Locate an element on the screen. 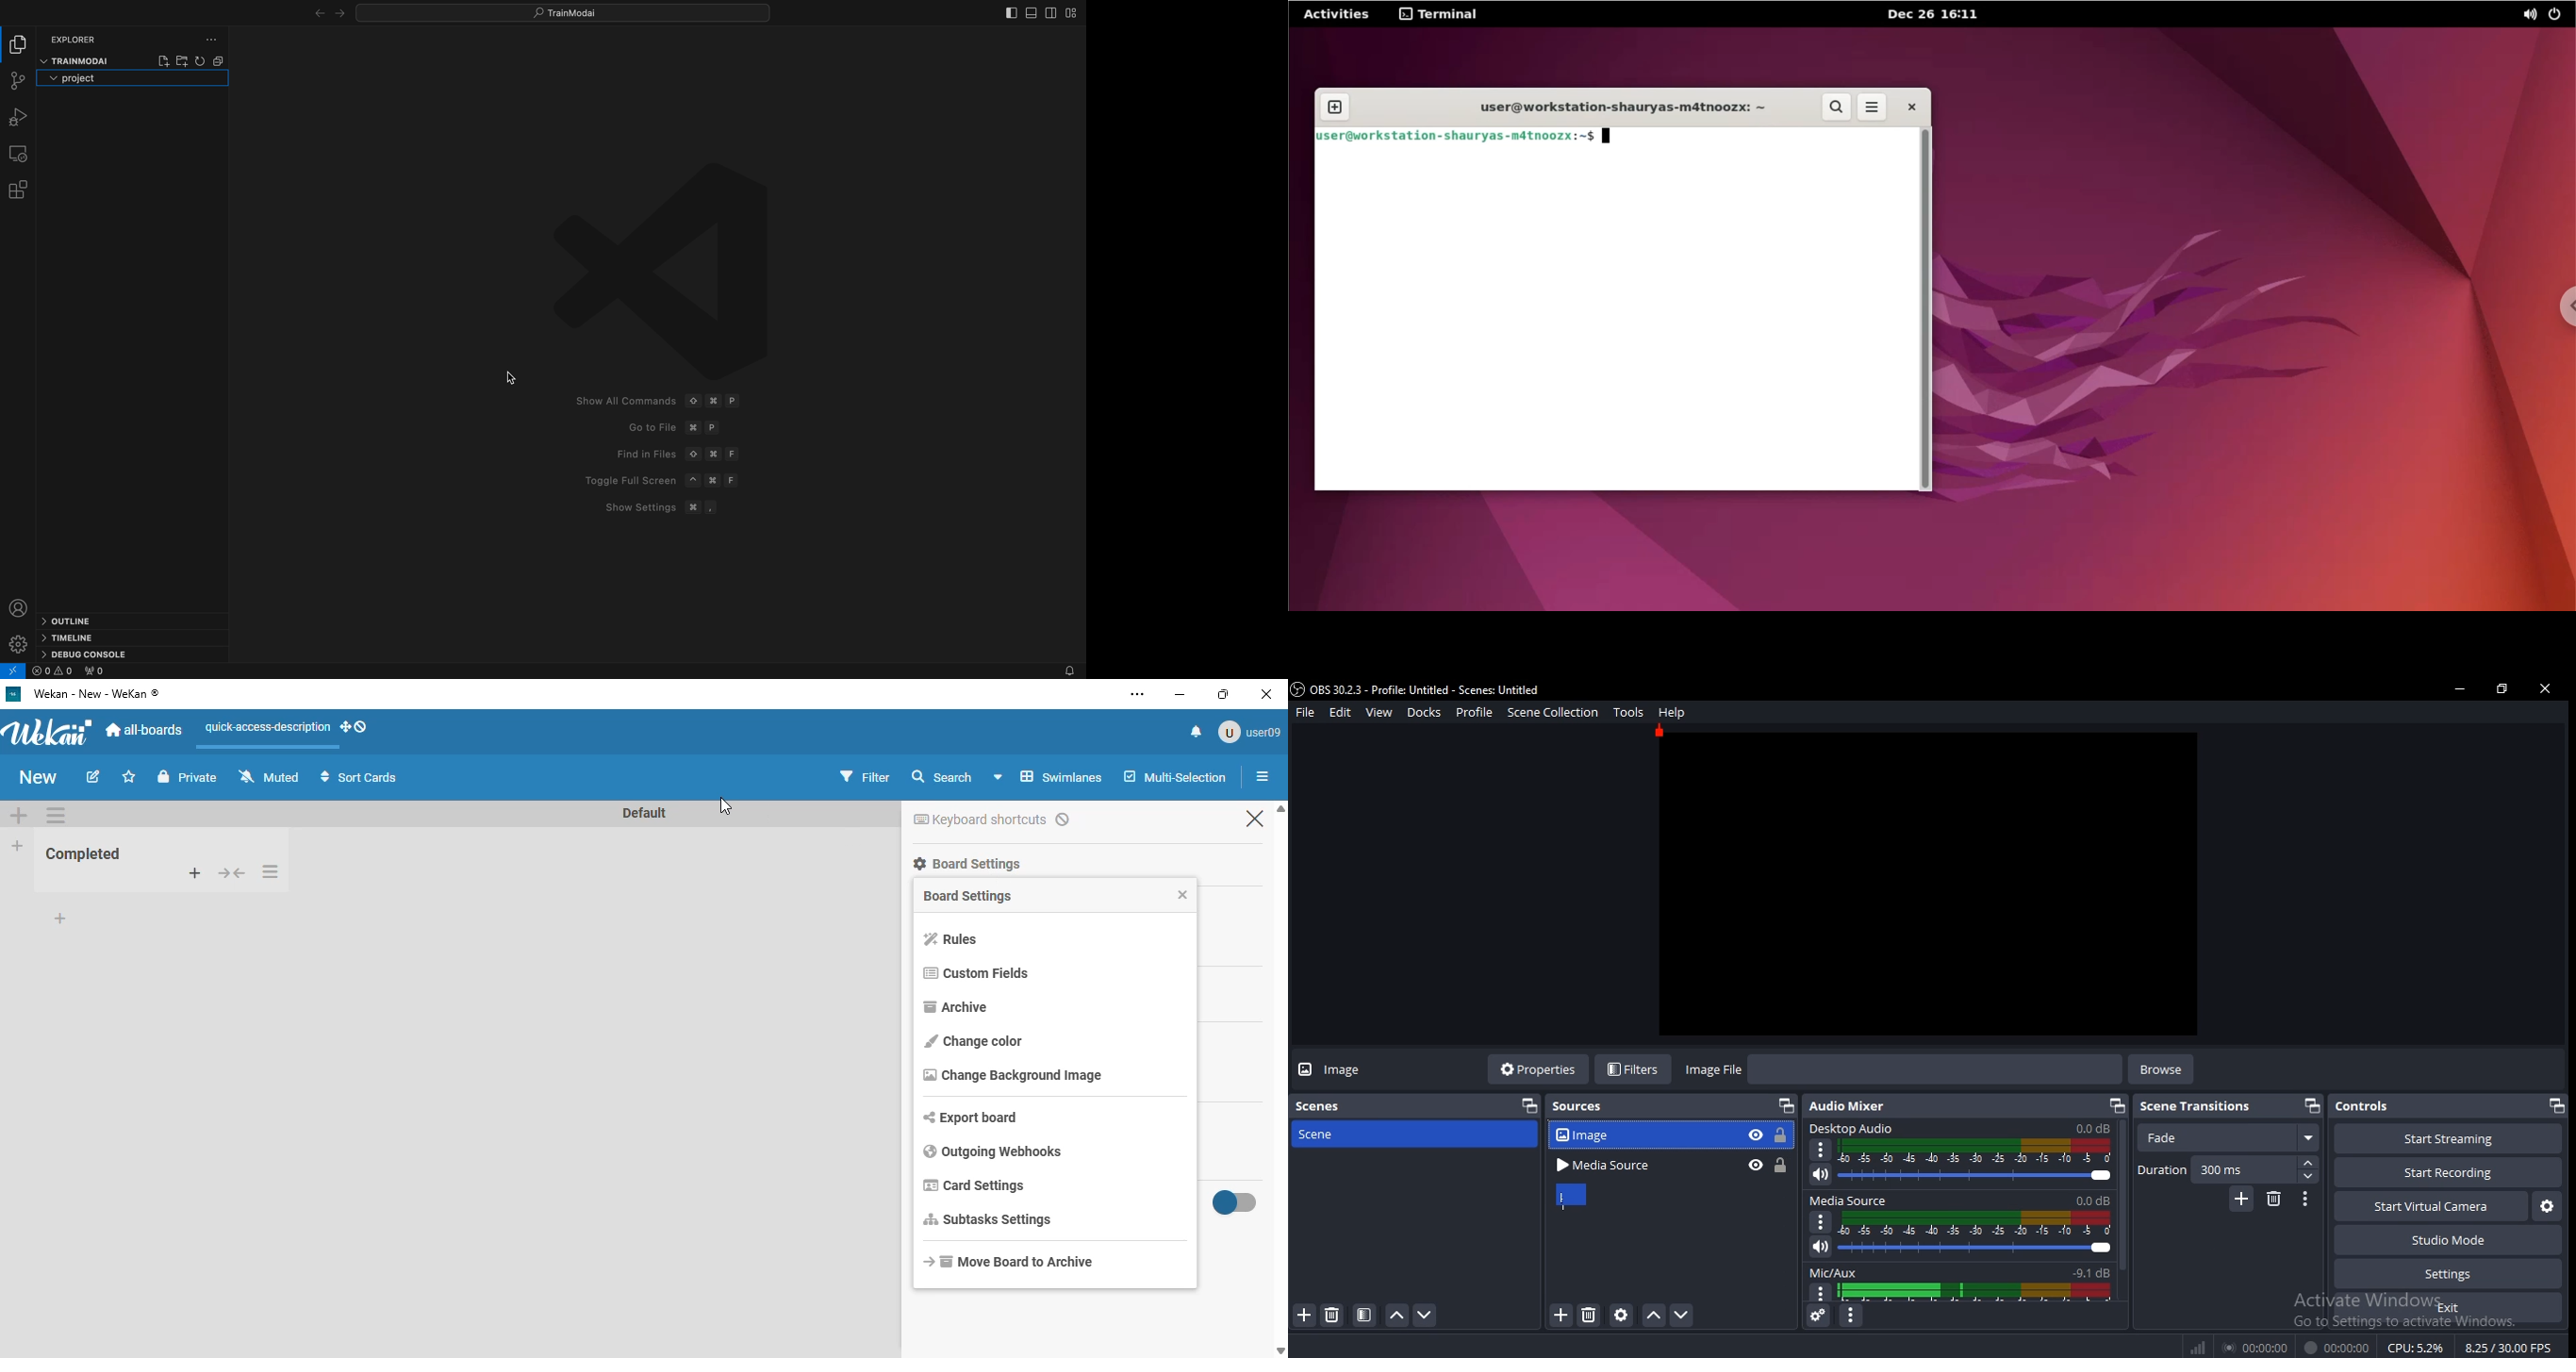 The width and height of the screenshot is (2576, 1372). docks is located at coordinates (1425, 713).